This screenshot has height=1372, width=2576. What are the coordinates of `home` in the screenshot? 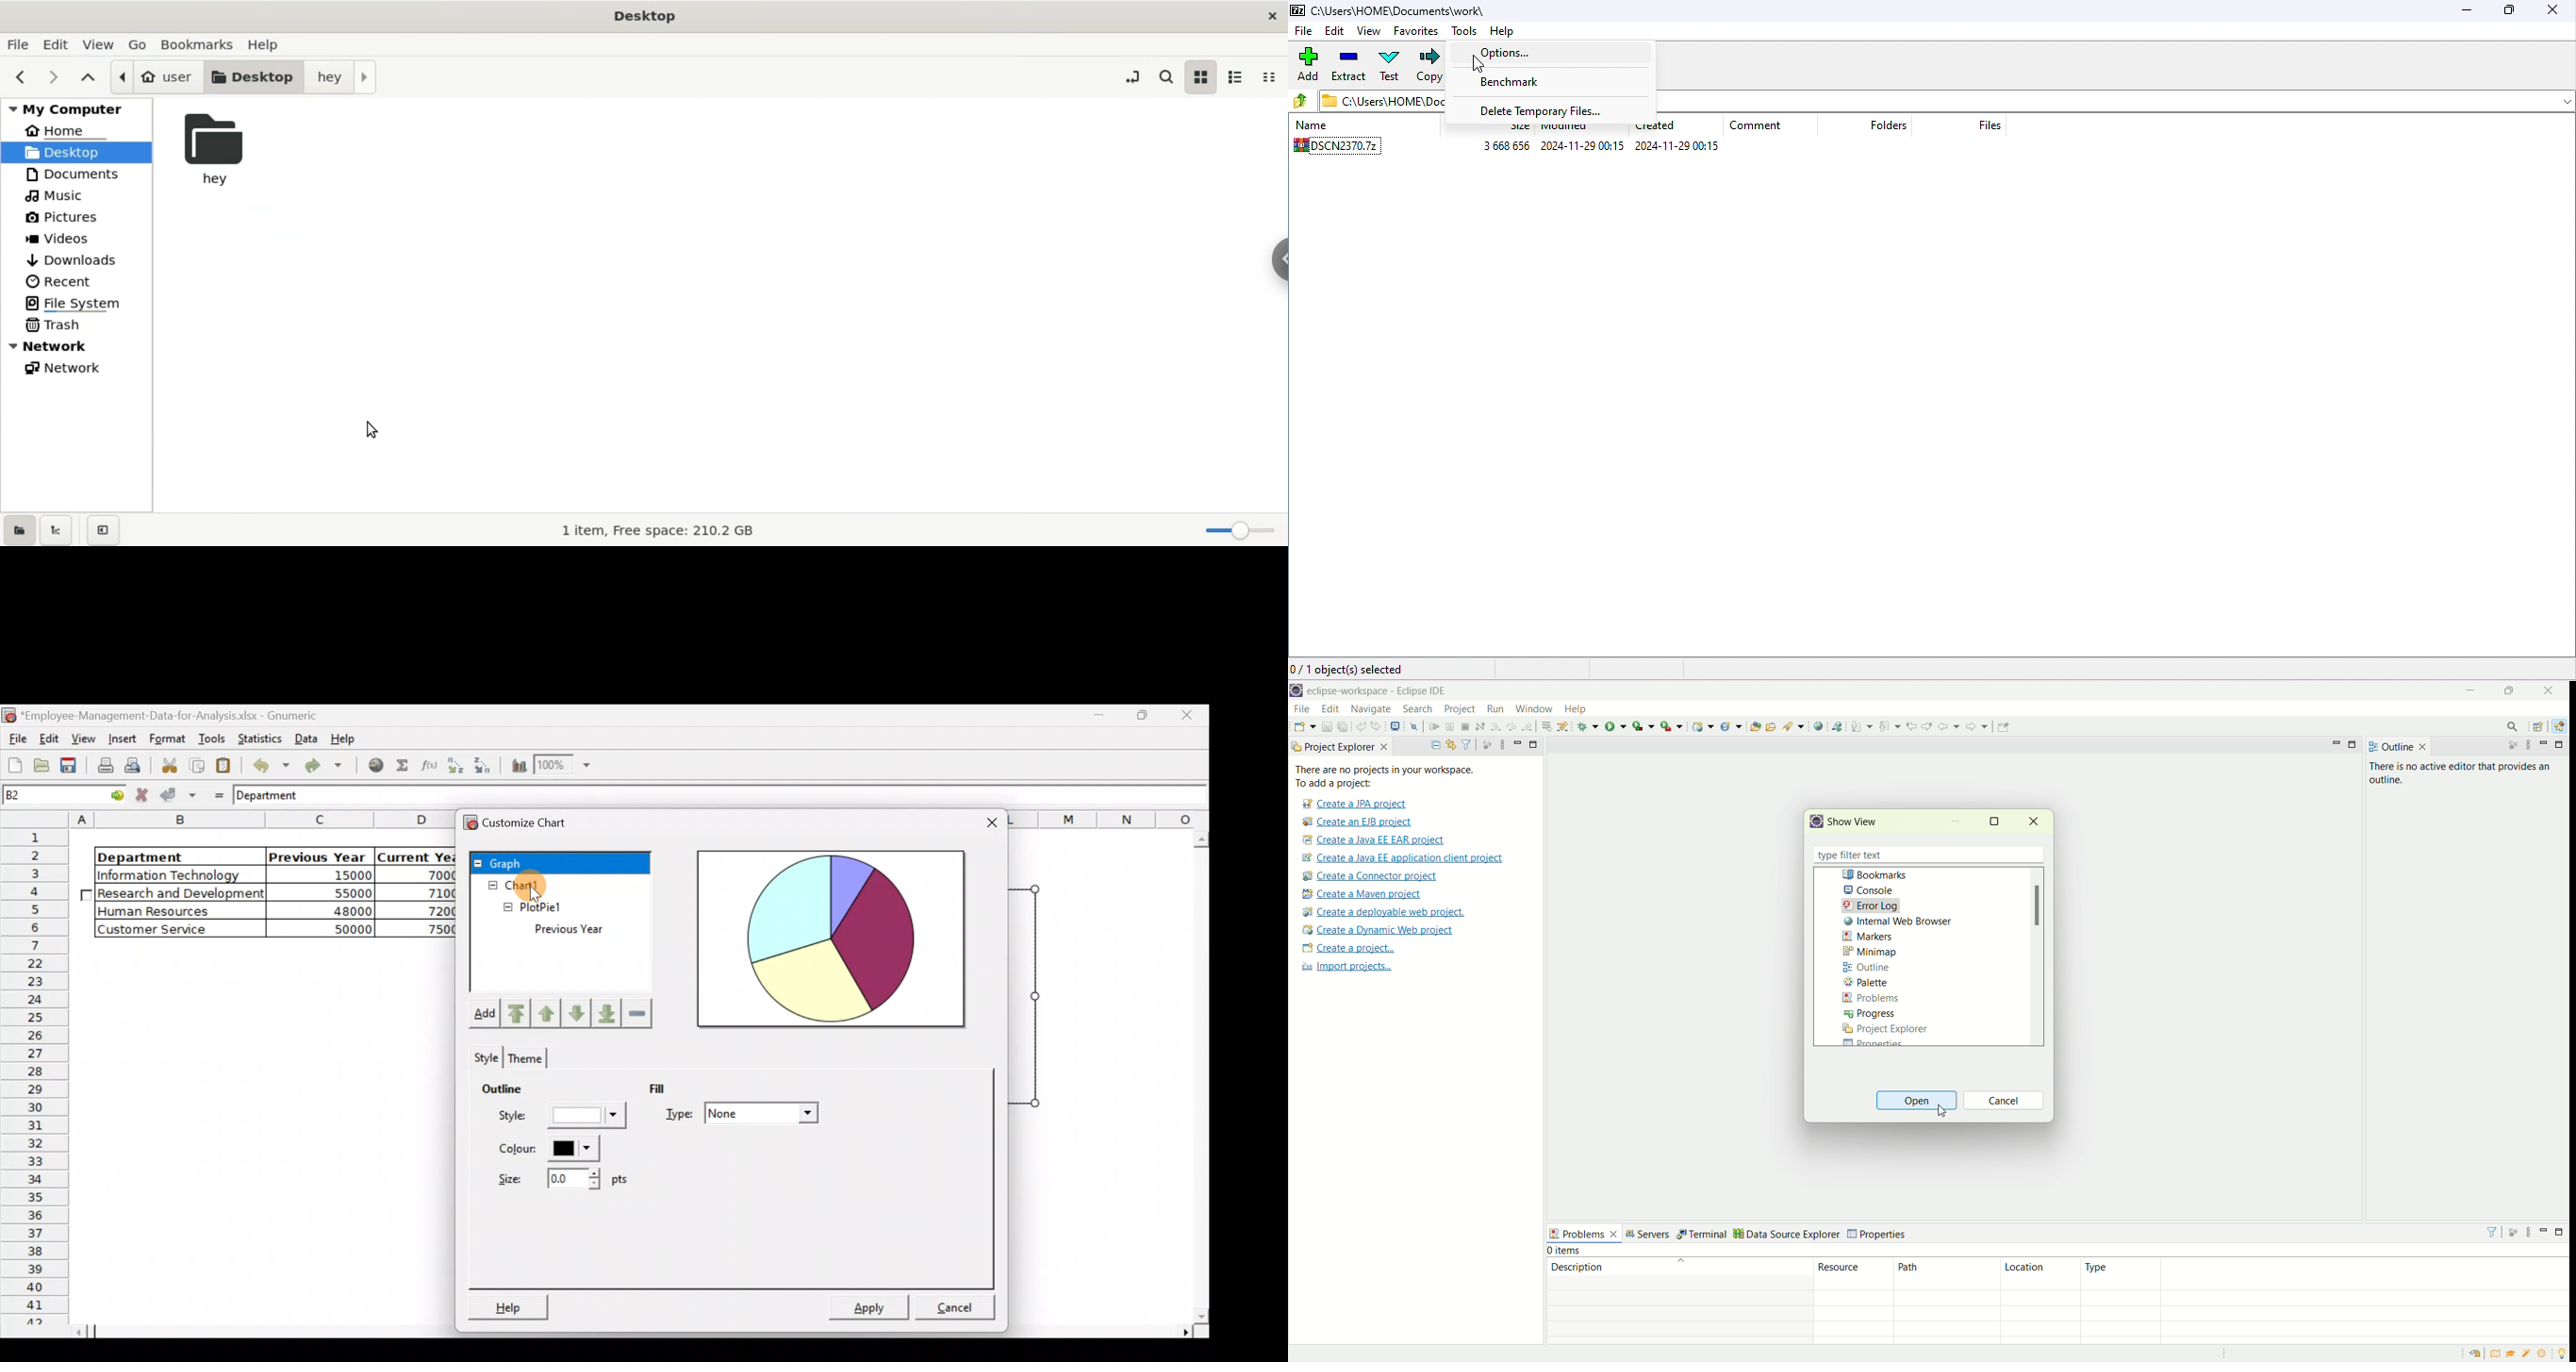 It's located at (81, 132).